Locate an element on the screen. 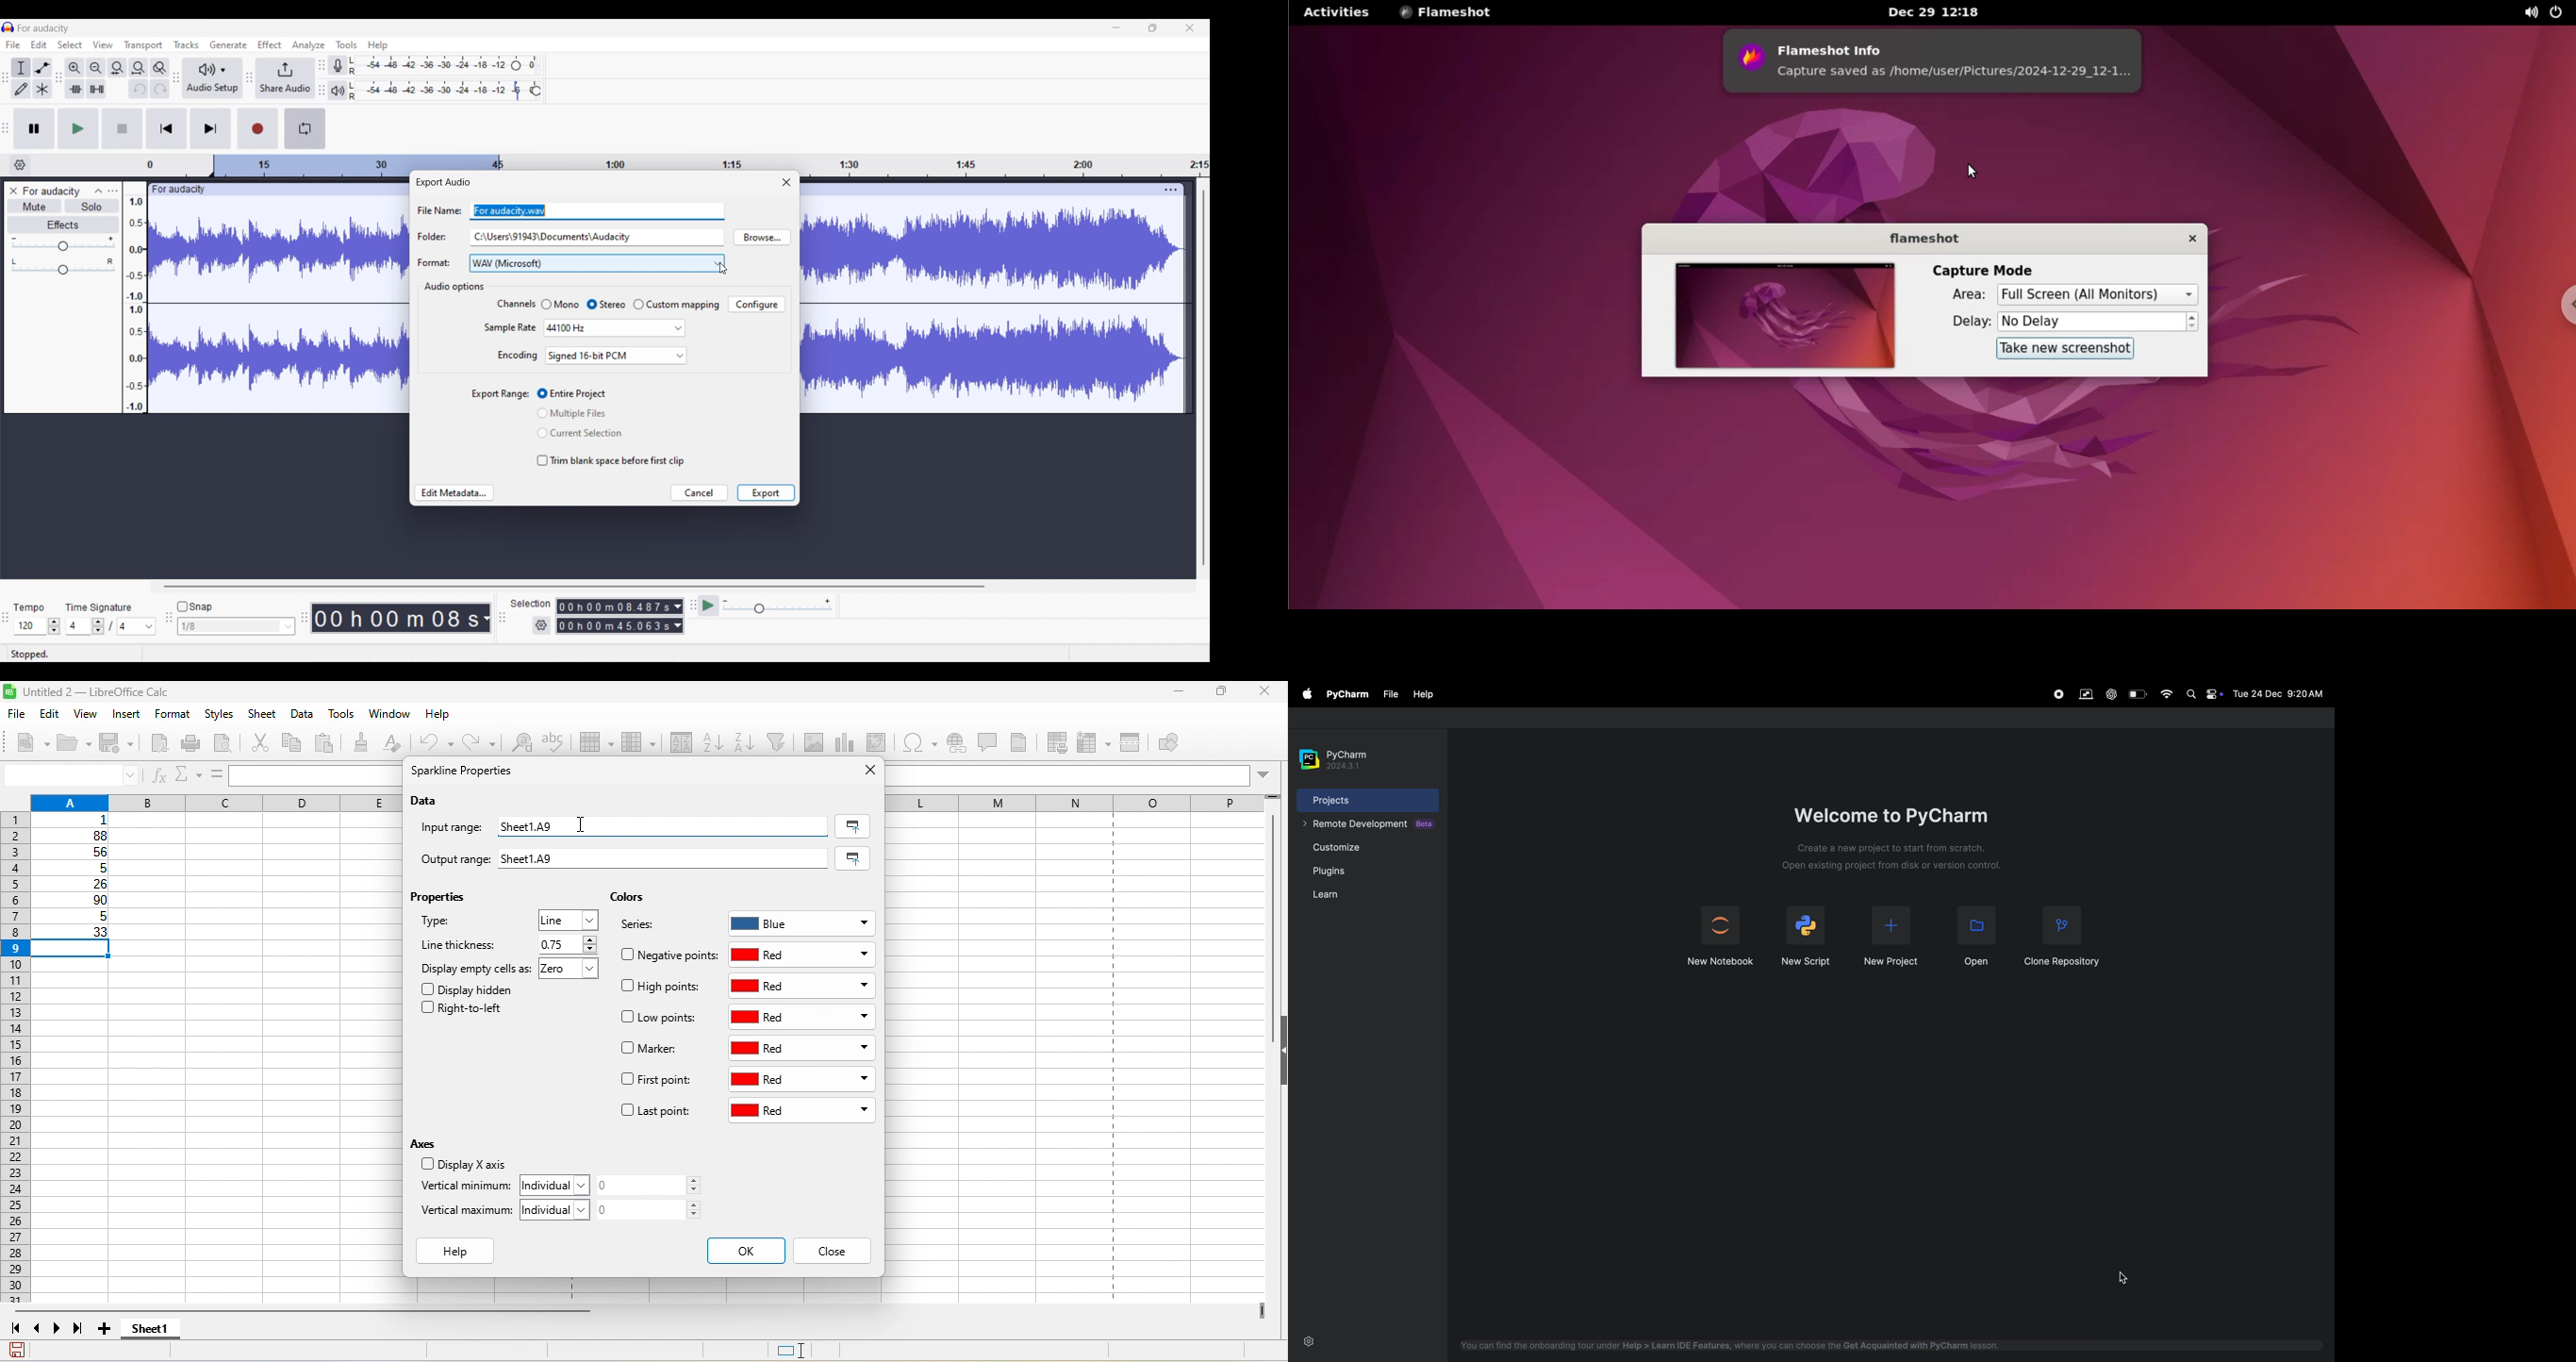  pycharm is located at coordinates (1350, 695).